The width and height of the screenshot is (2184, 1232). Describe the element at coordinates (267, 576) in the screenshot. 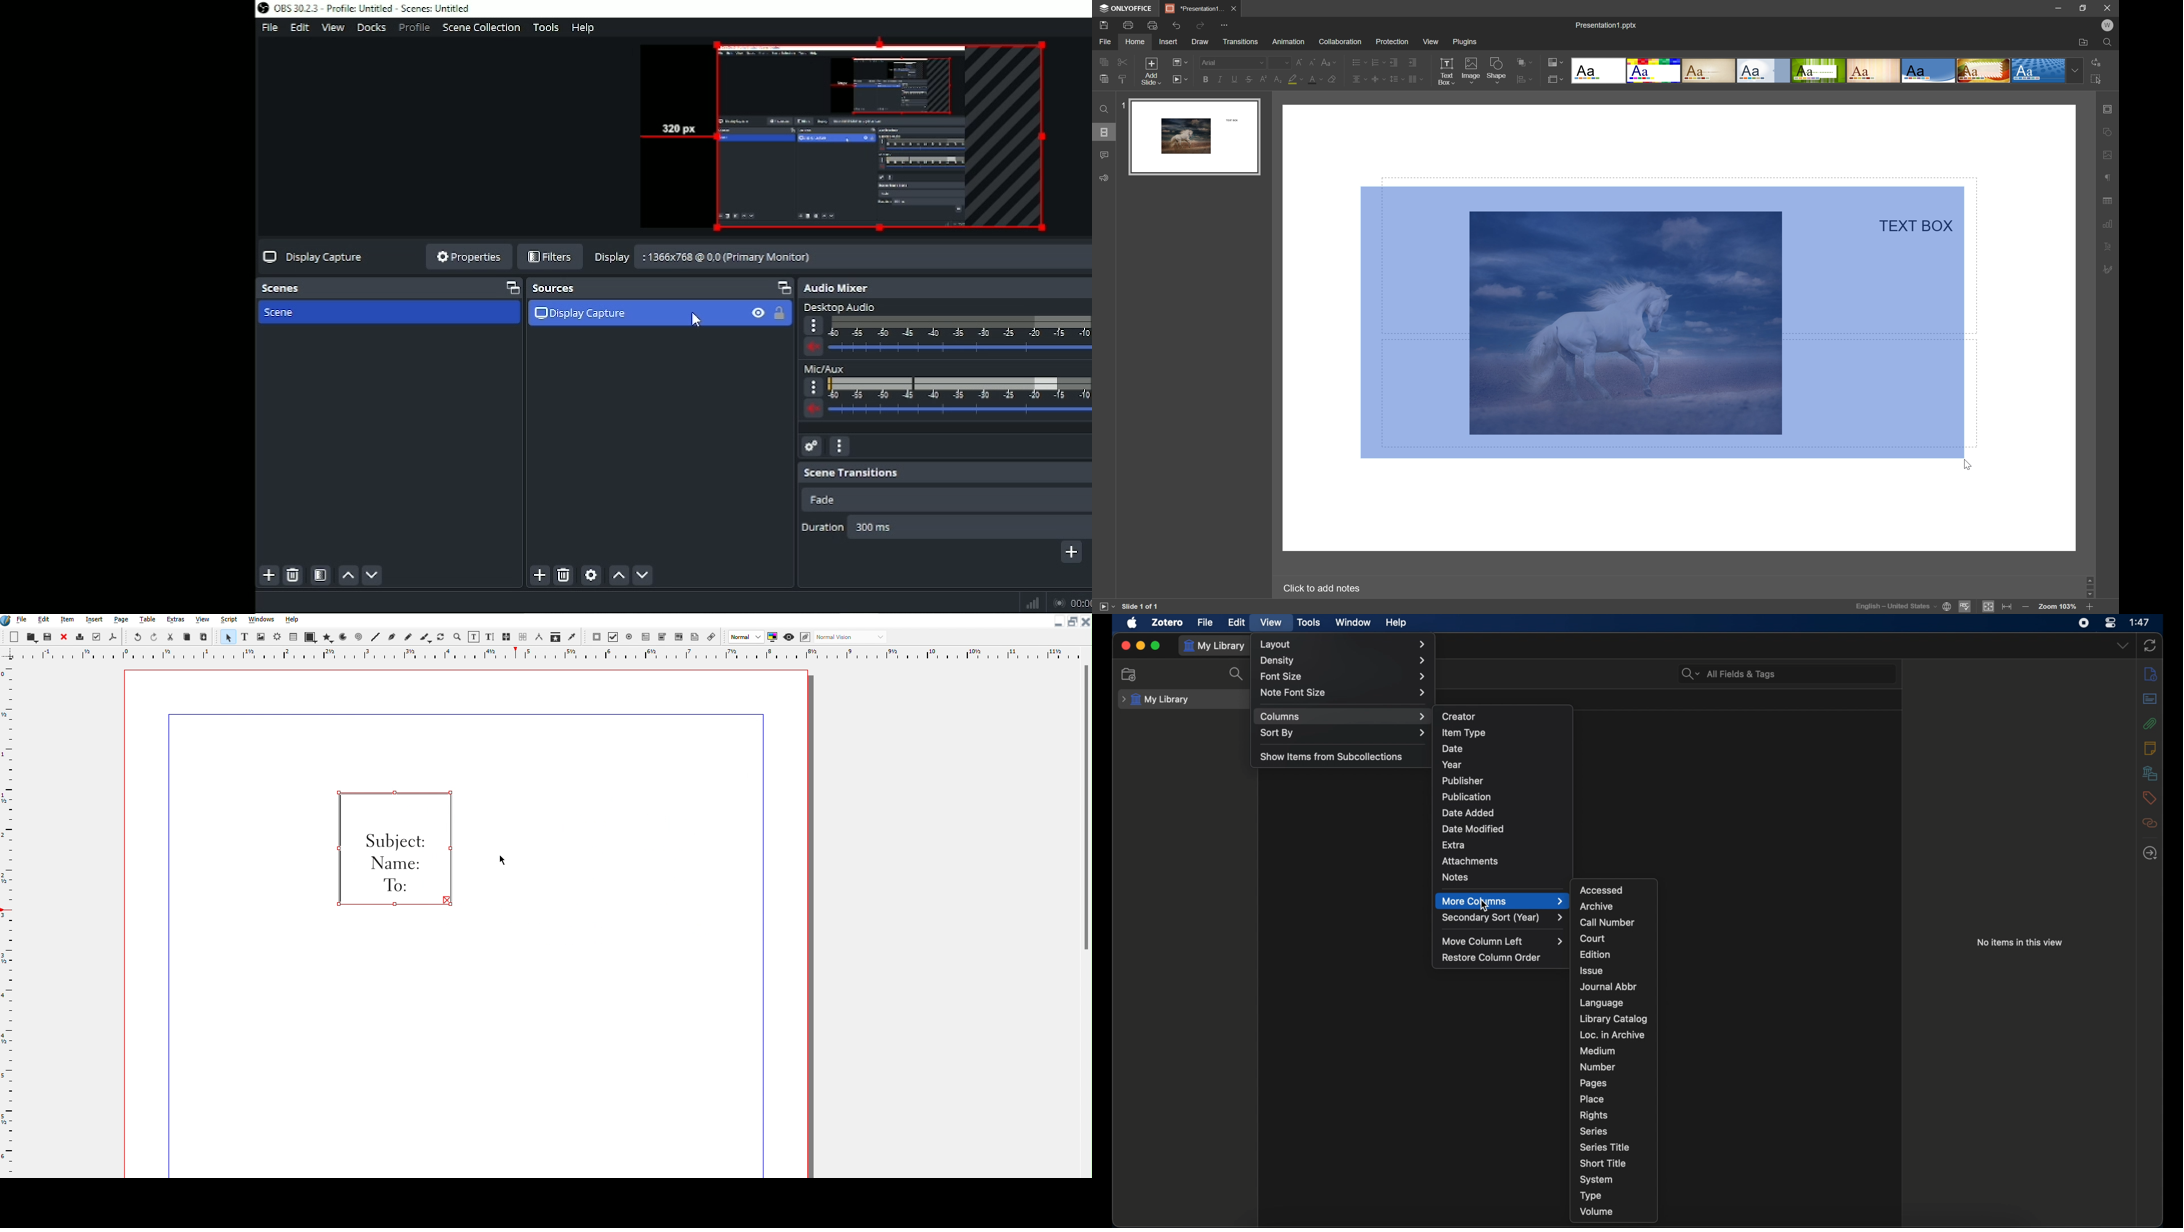

I see `Add scene` at that location.